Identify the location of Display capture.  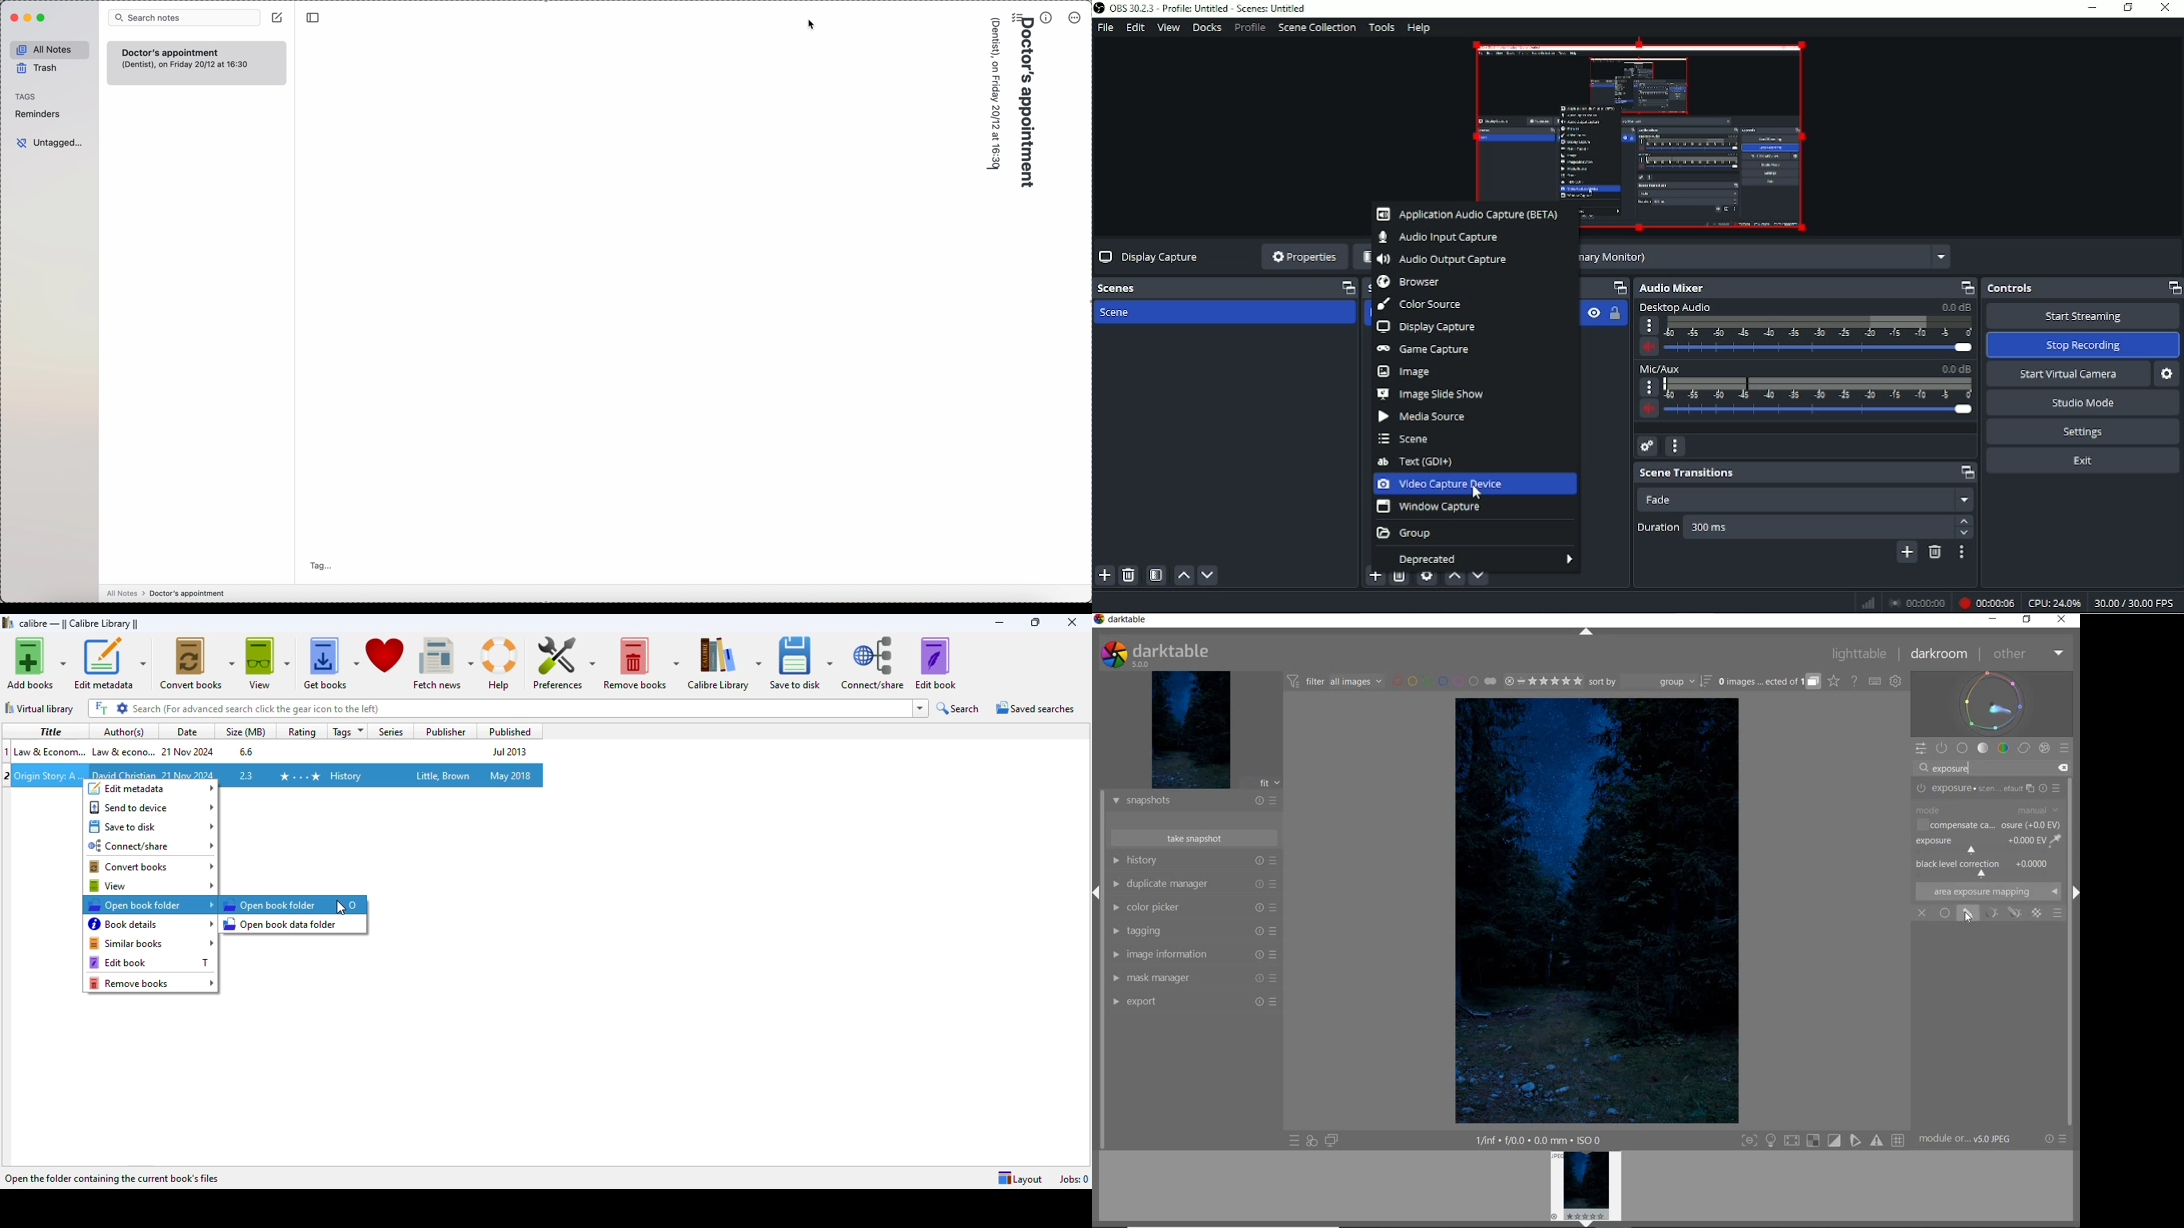
(1151, 257).